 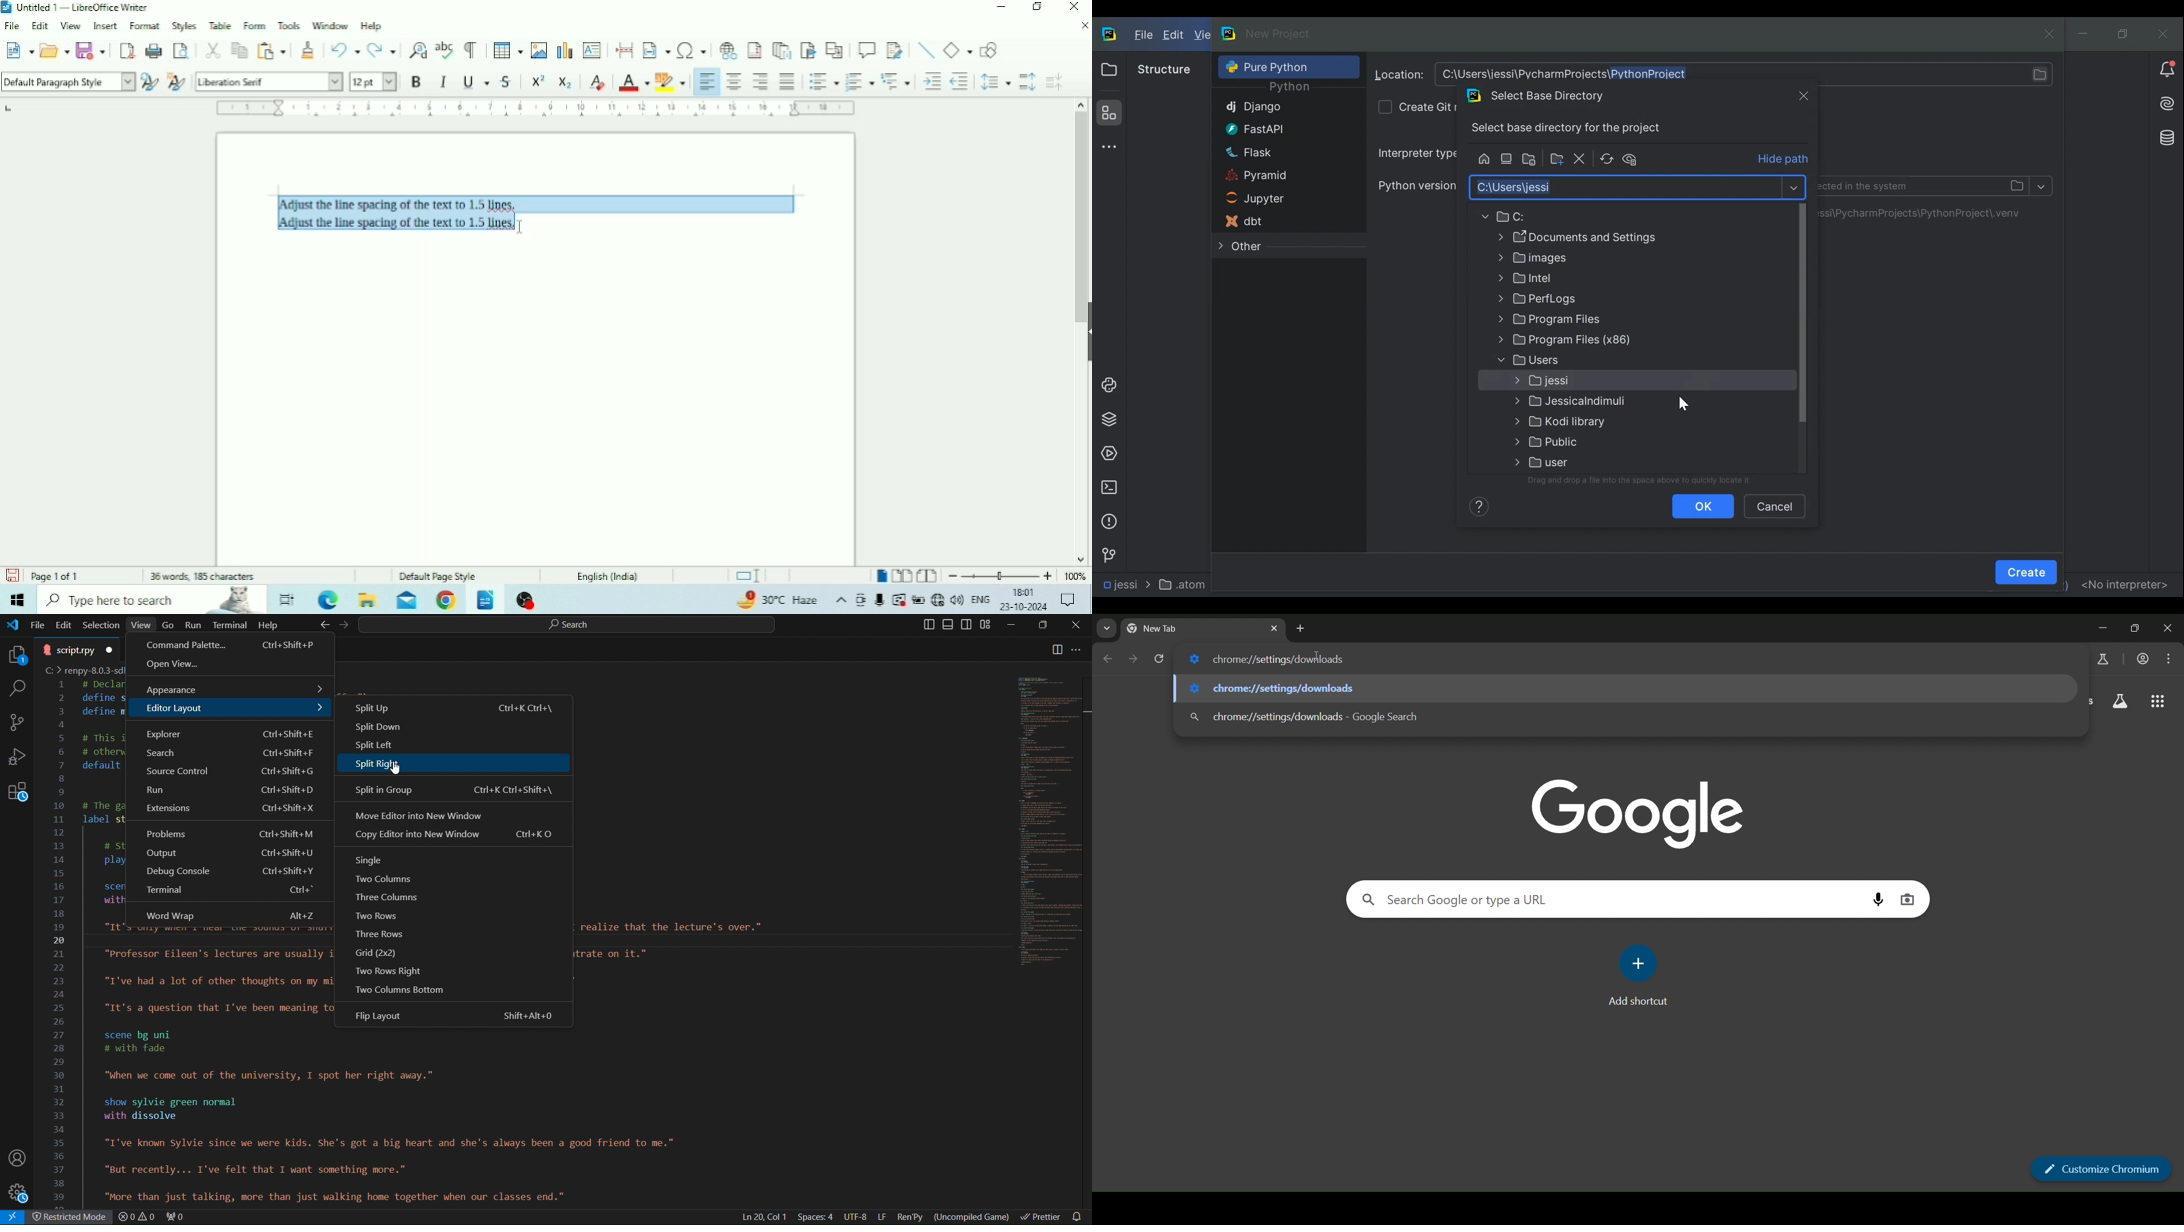 I want to click on Select base directory for the project, so click(x=1570, y=128).